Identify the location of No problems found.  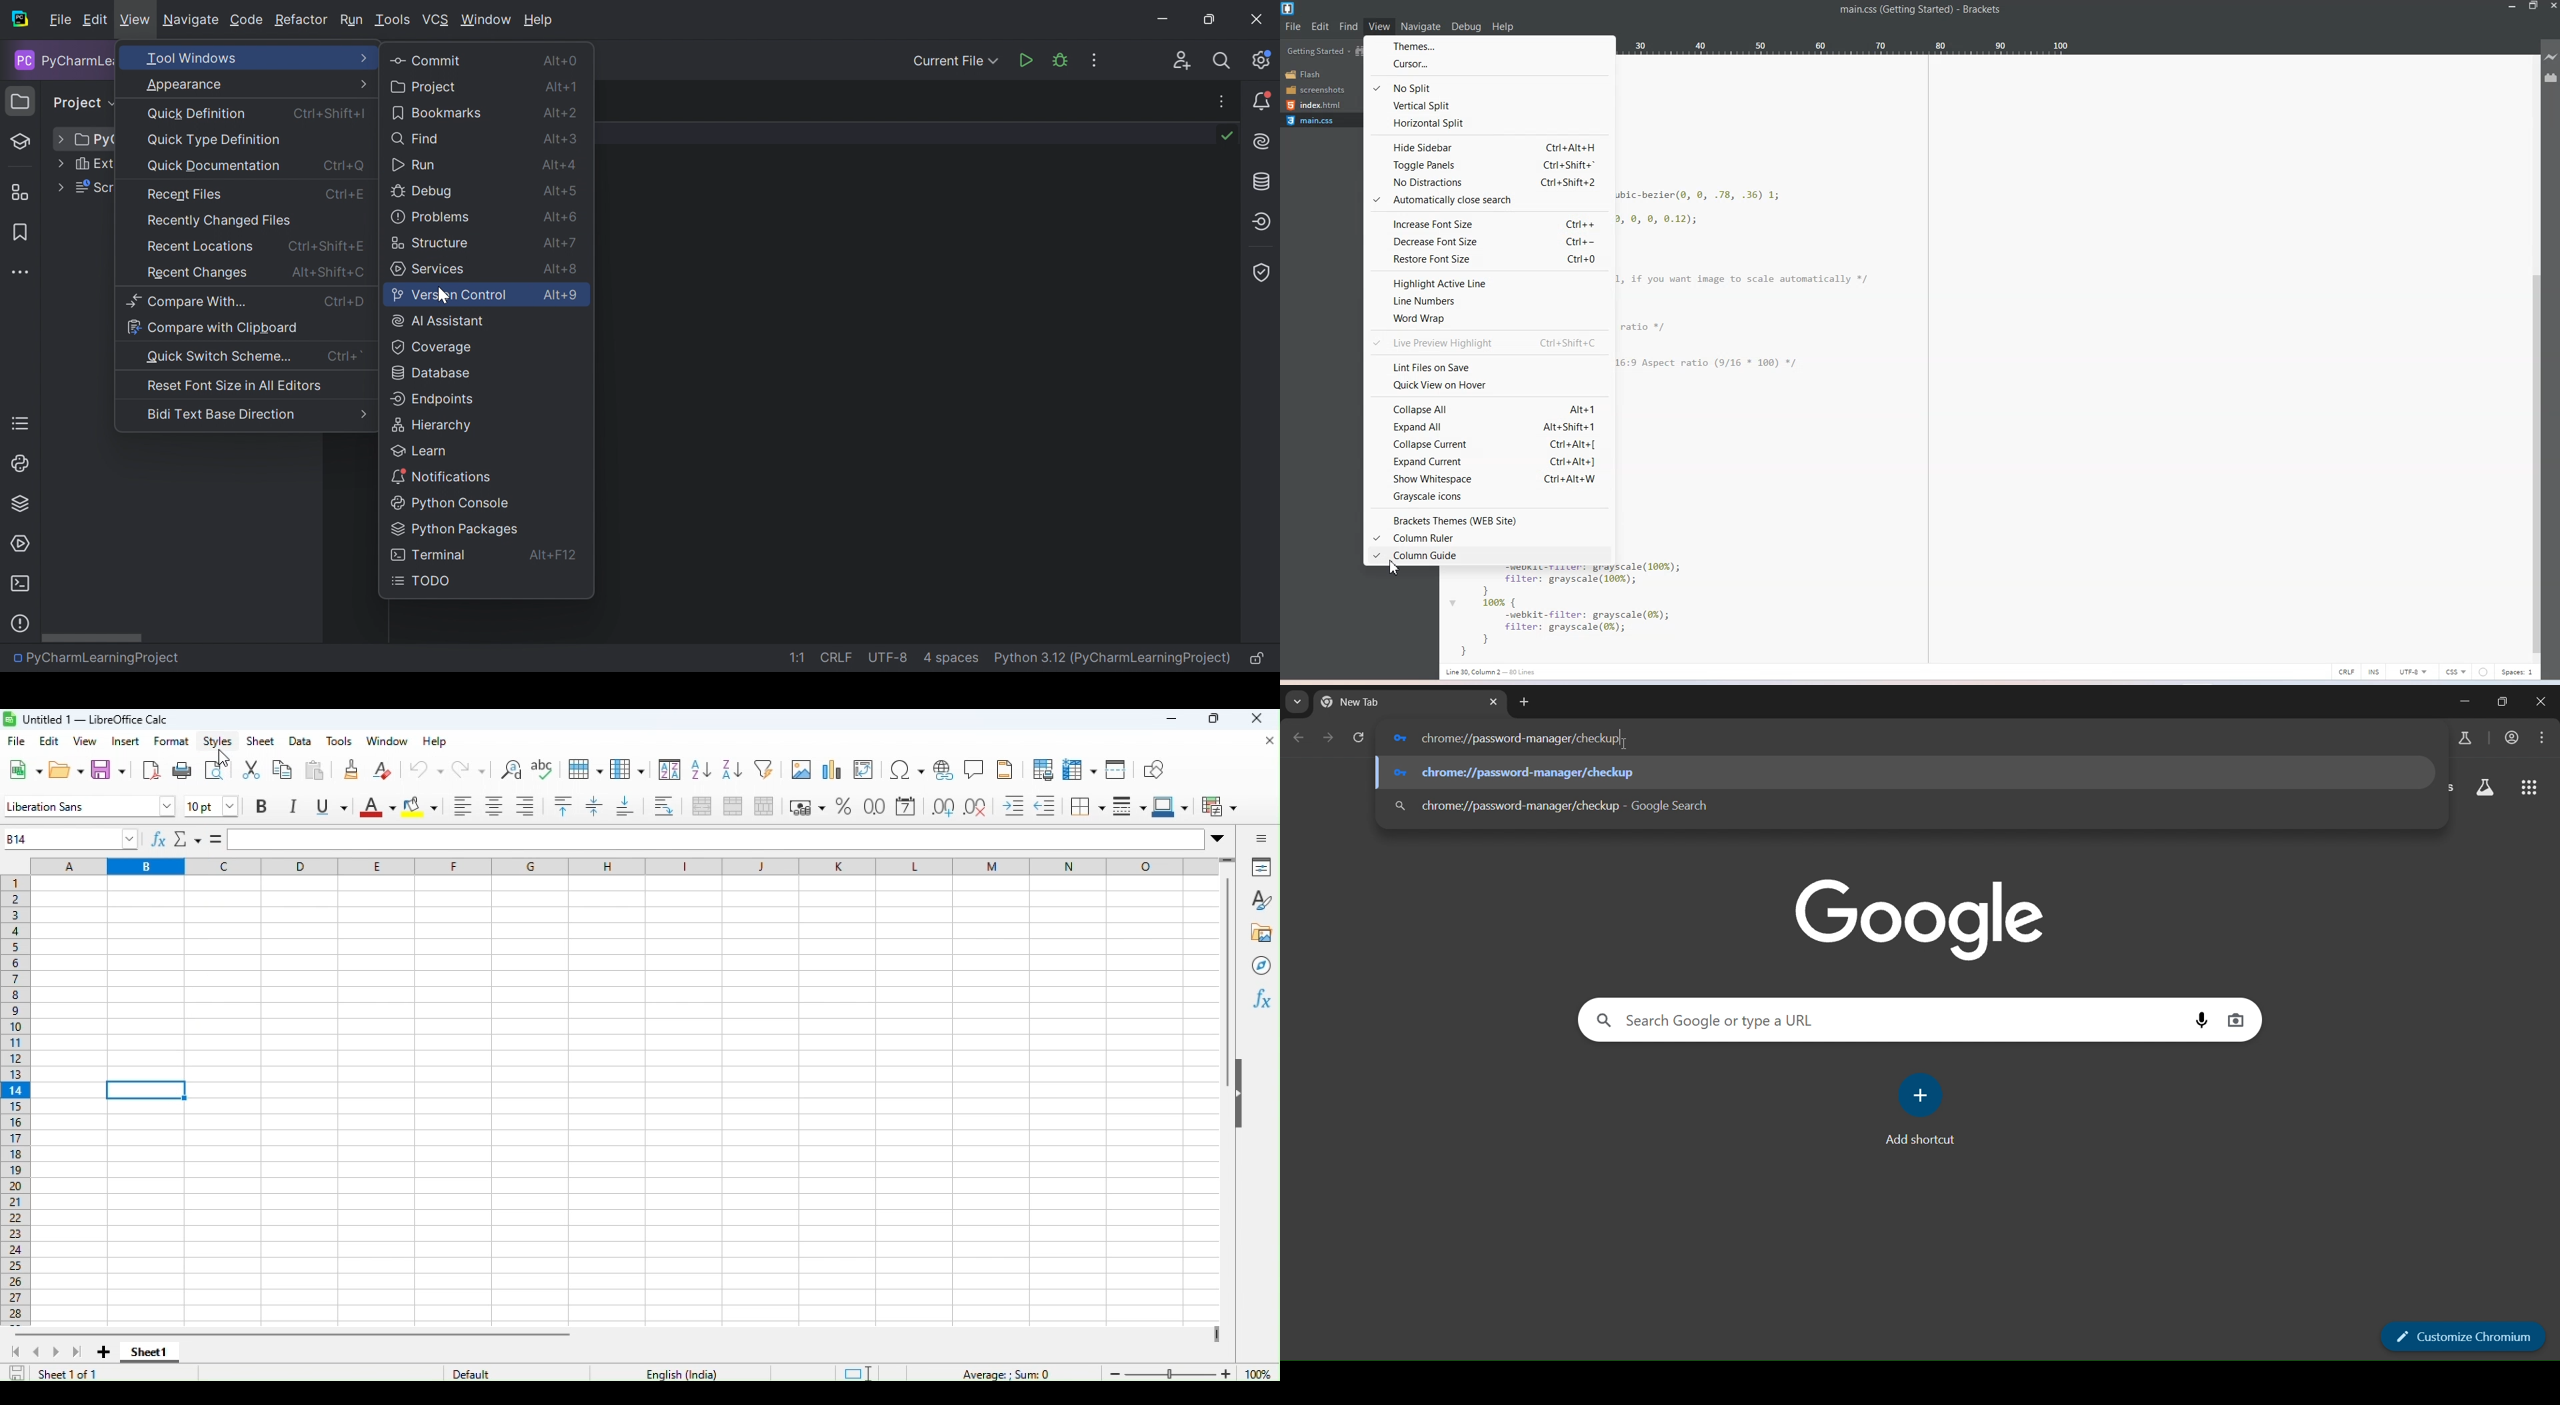
(1228, 136).